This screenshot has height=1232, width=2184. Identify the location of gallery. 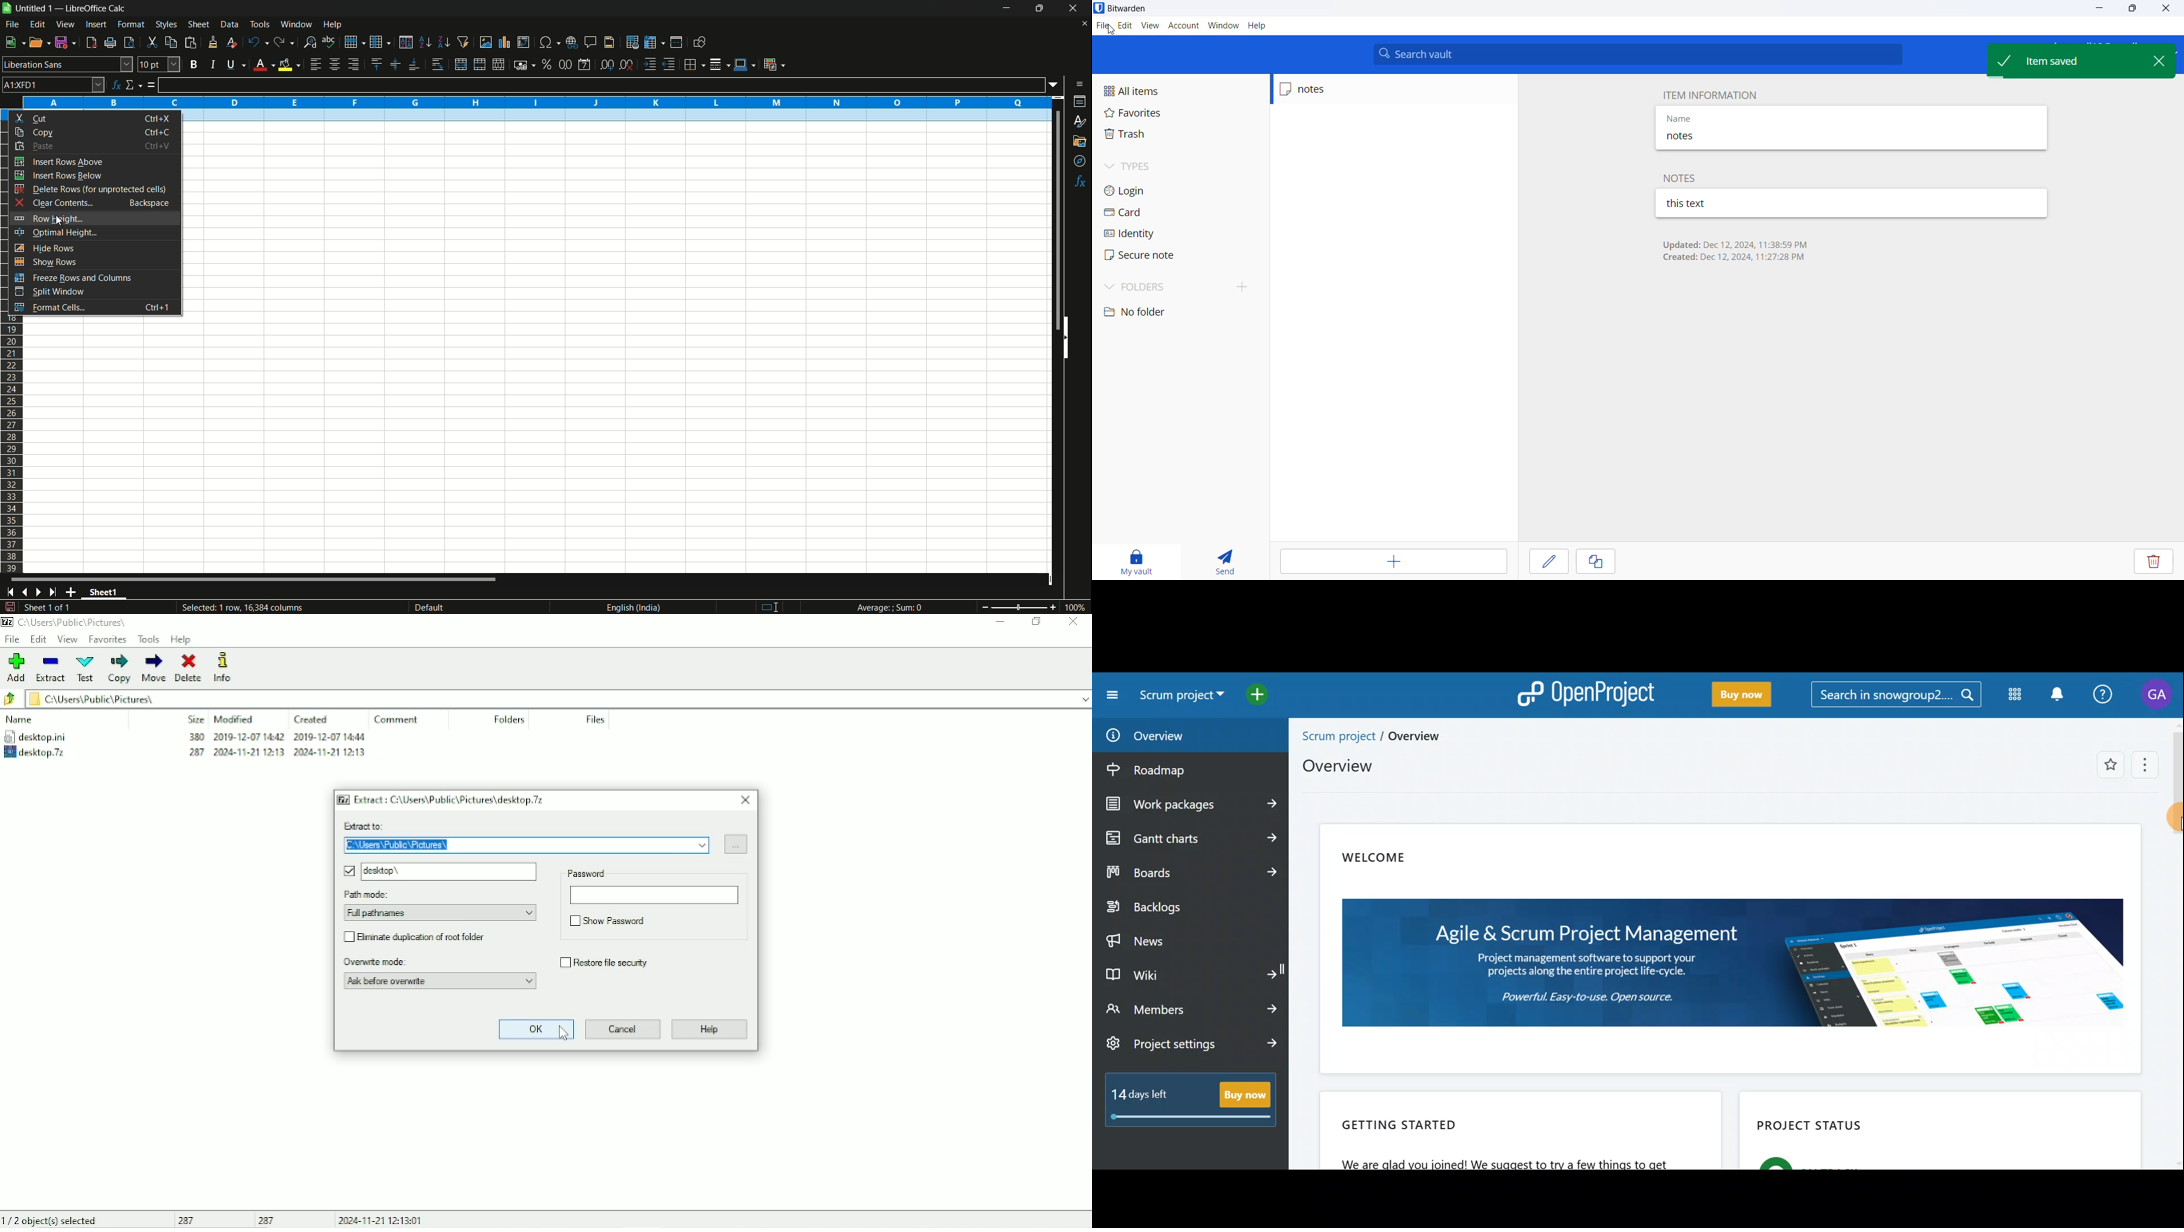
(1081, 141).